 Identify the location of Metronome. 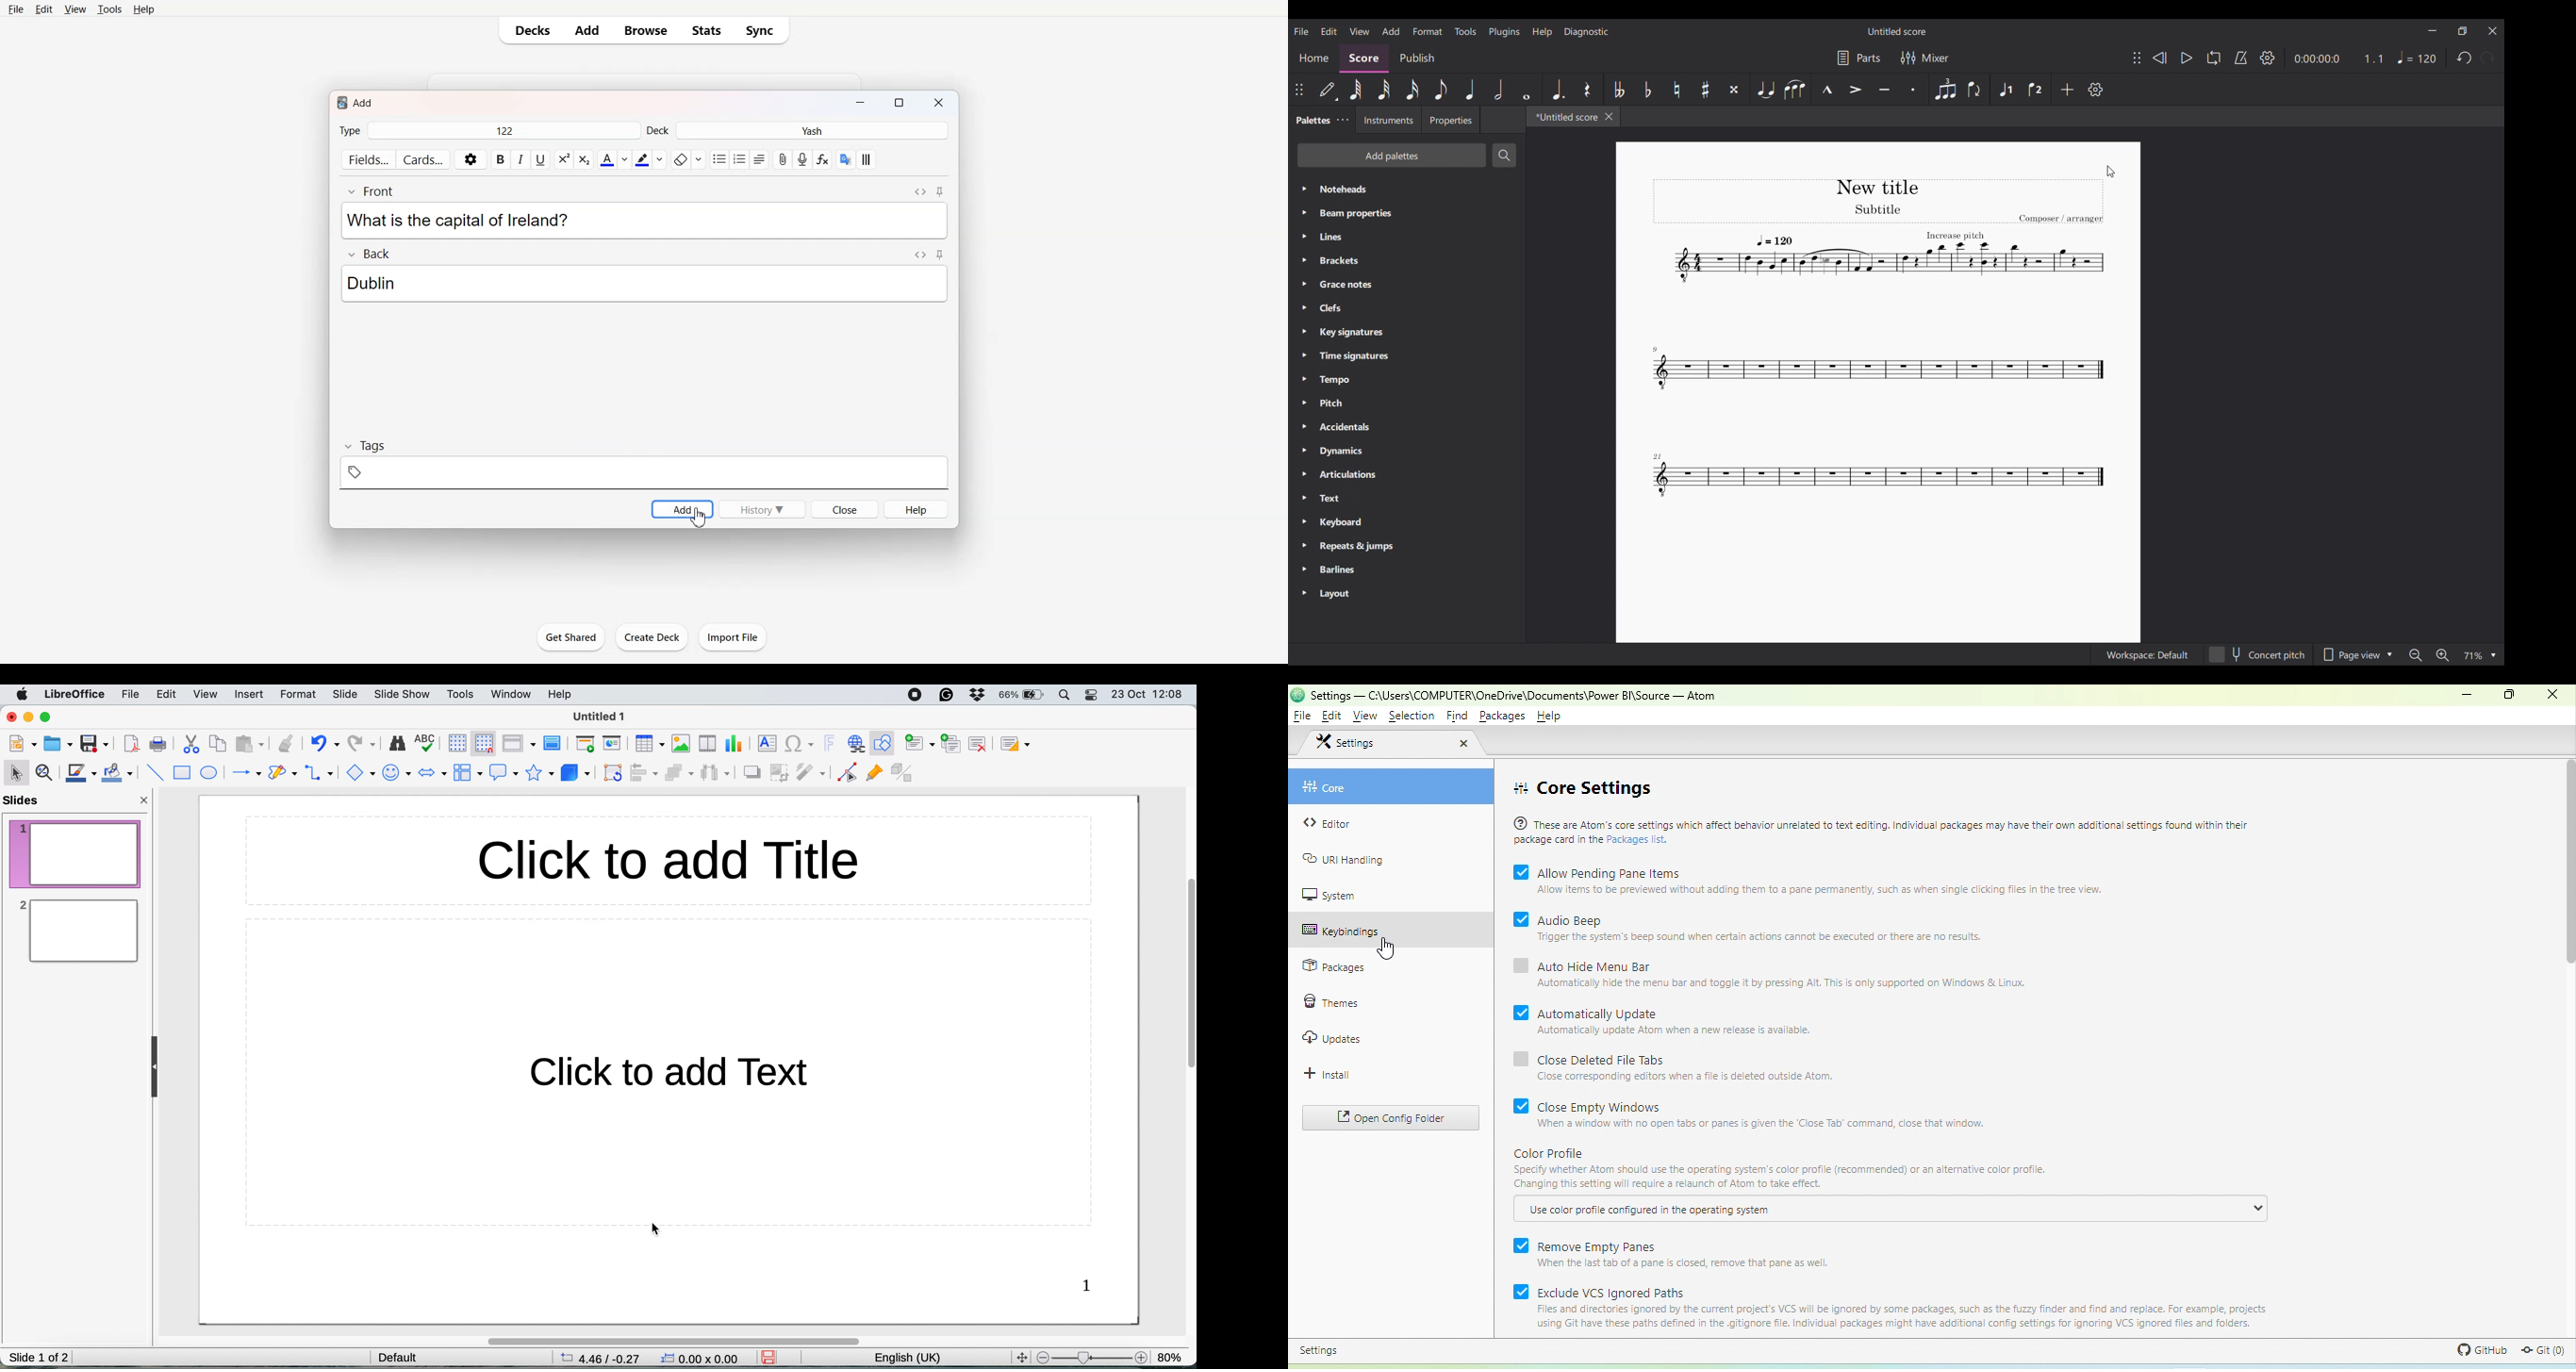
(2241, 58).